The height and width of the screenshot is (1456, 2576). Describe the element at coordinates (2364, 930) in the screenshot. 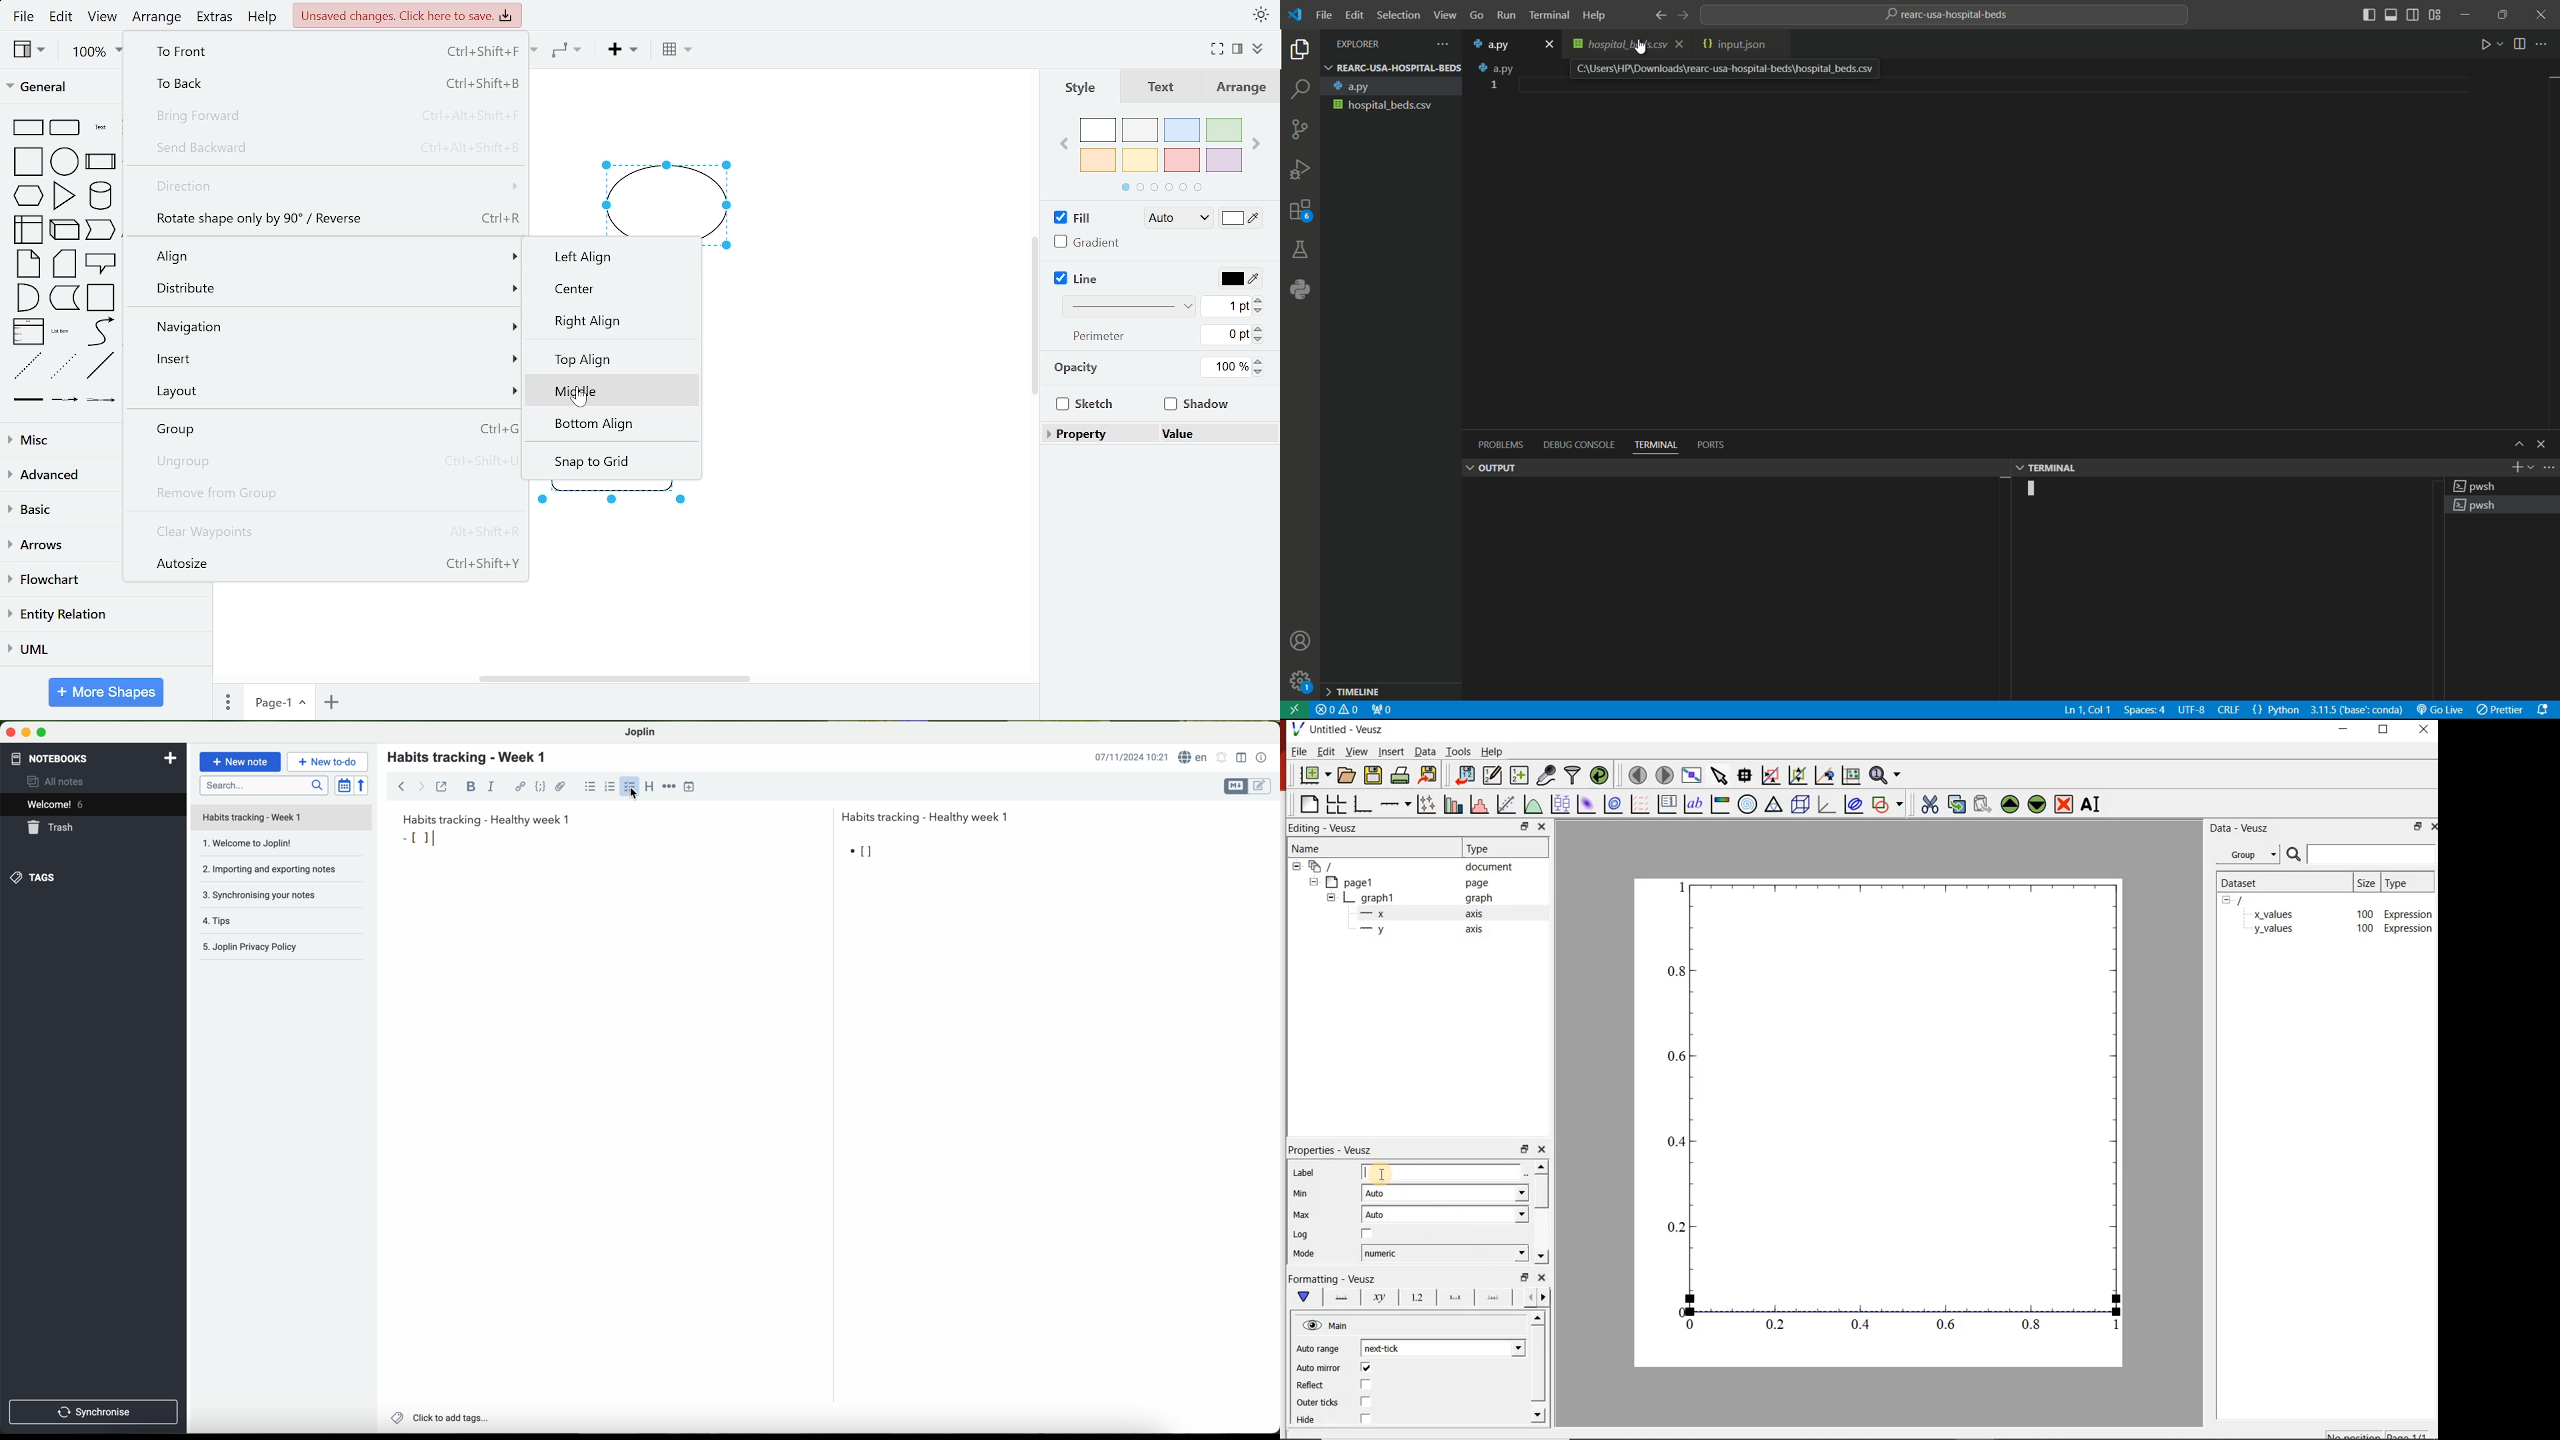

I see `100` at that location.